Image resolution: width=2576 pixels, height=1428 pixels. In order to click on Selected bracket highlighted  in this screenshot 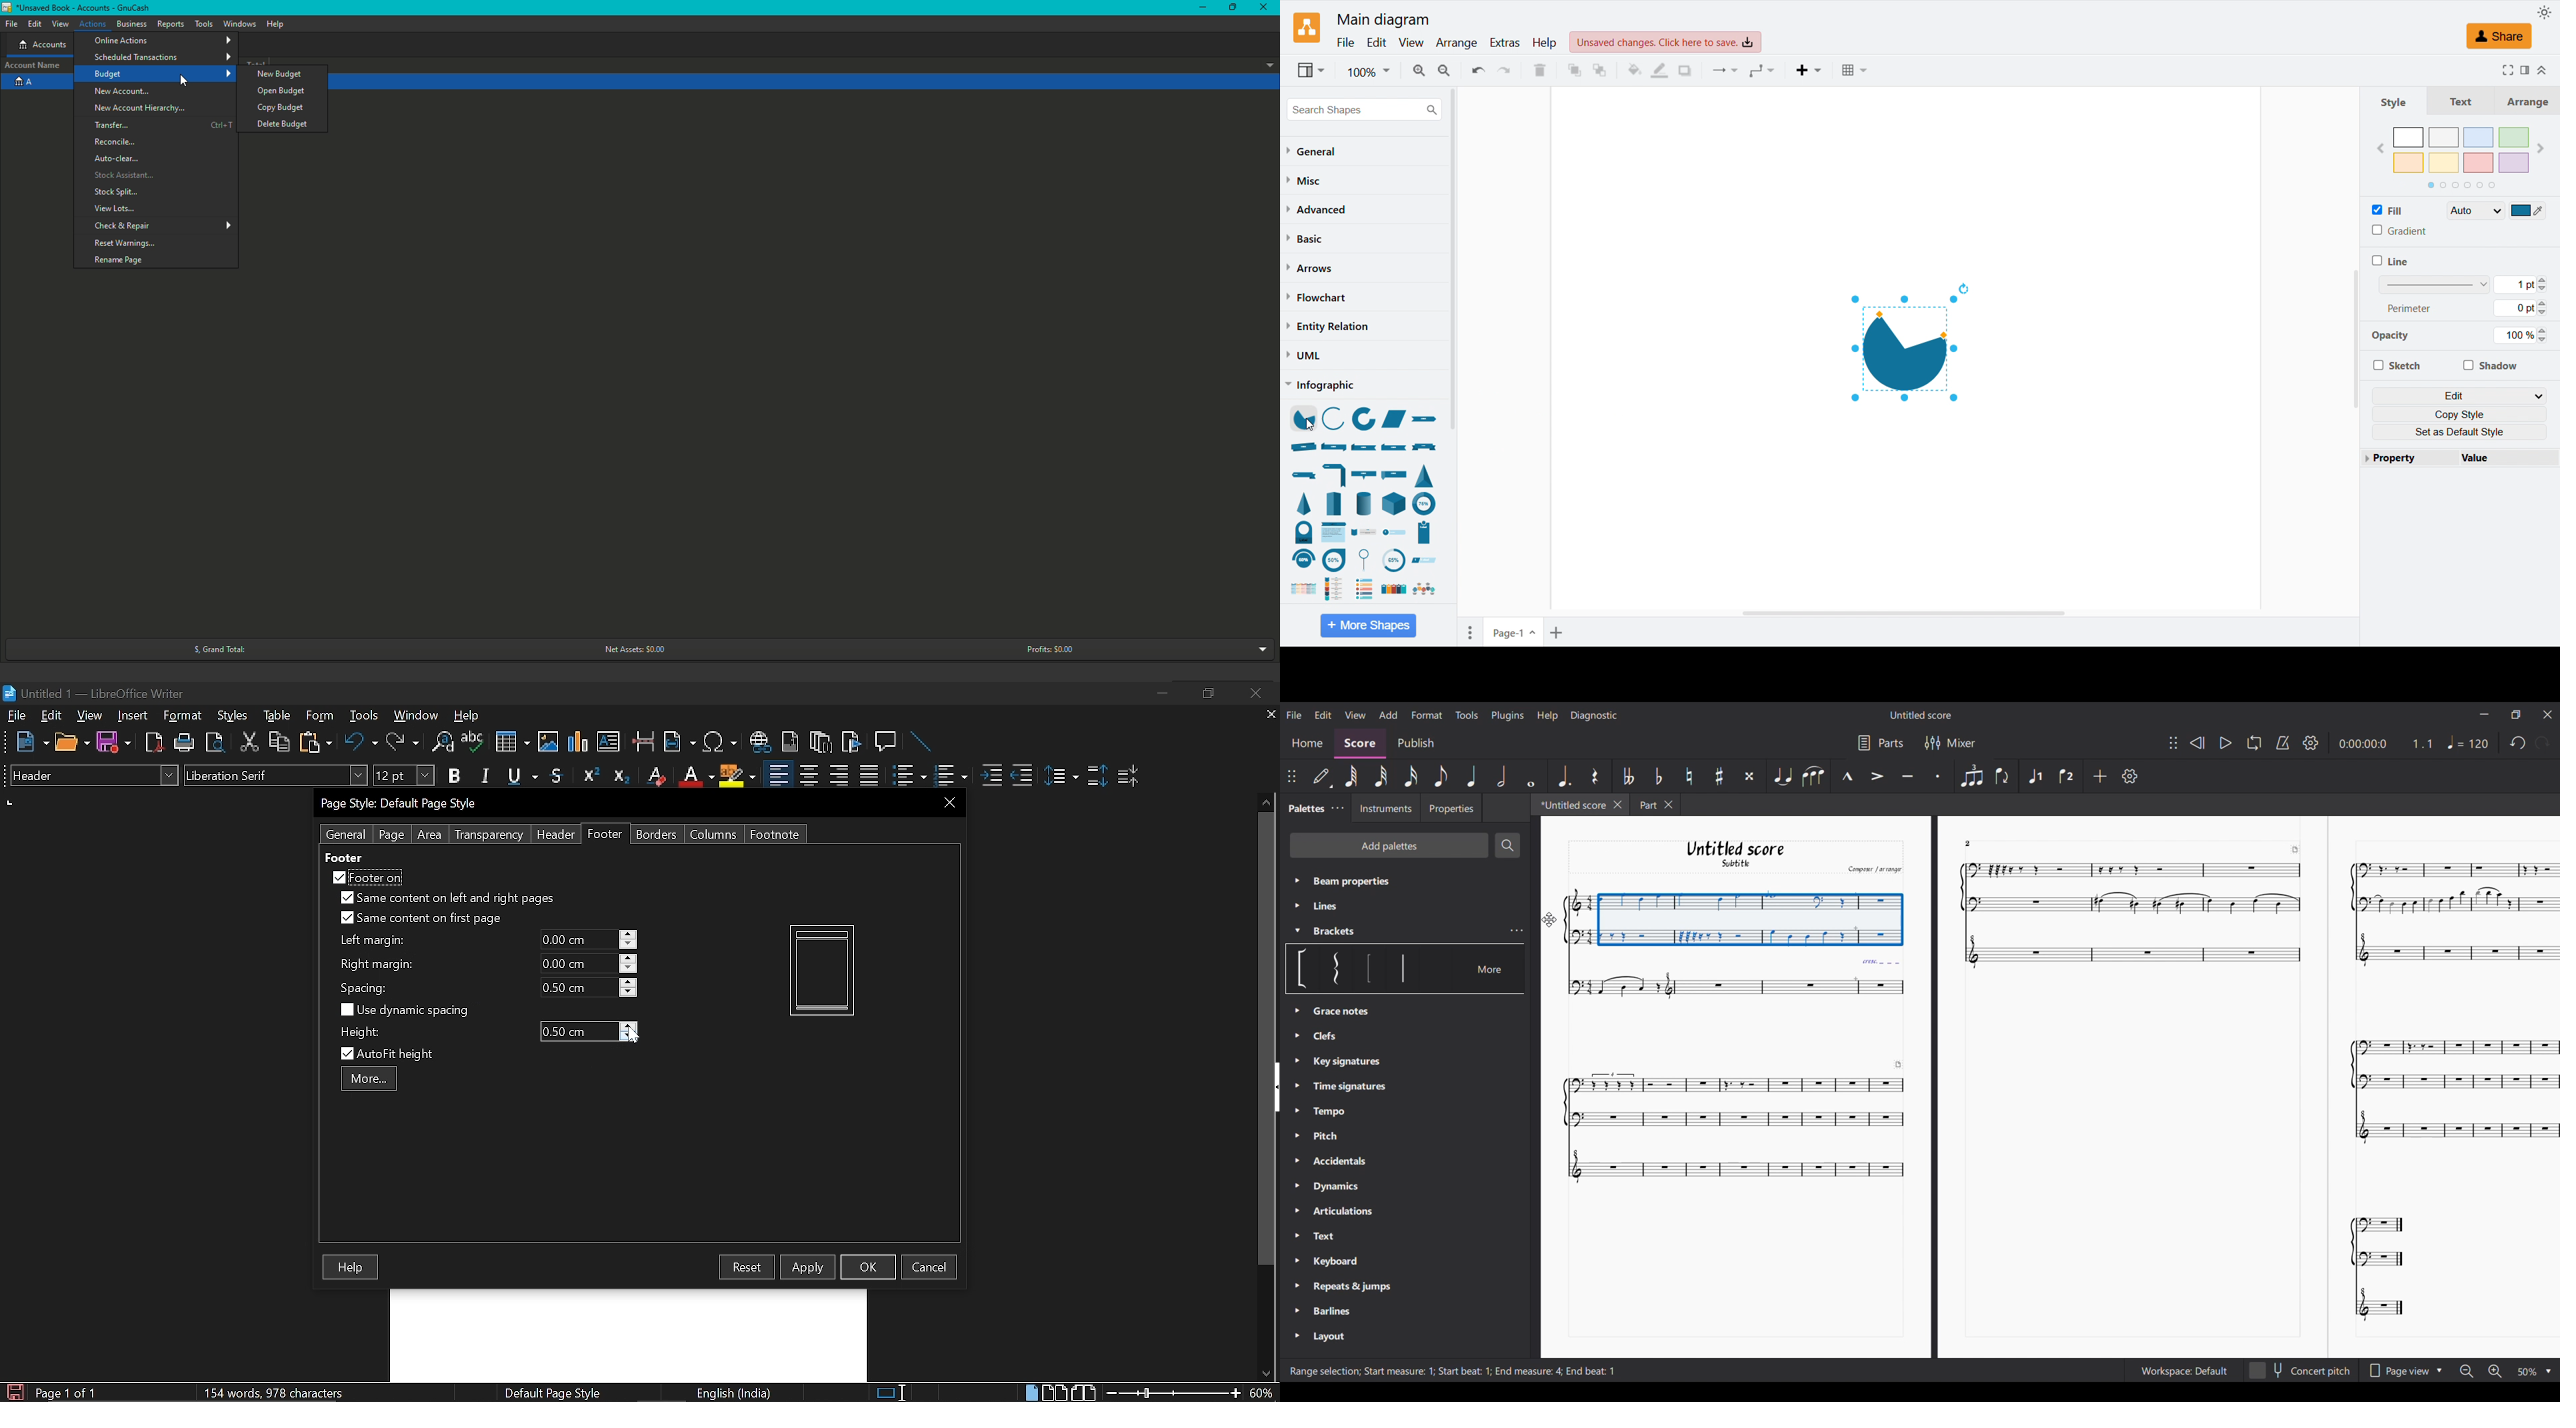, I will do `click(1336, 969)`.